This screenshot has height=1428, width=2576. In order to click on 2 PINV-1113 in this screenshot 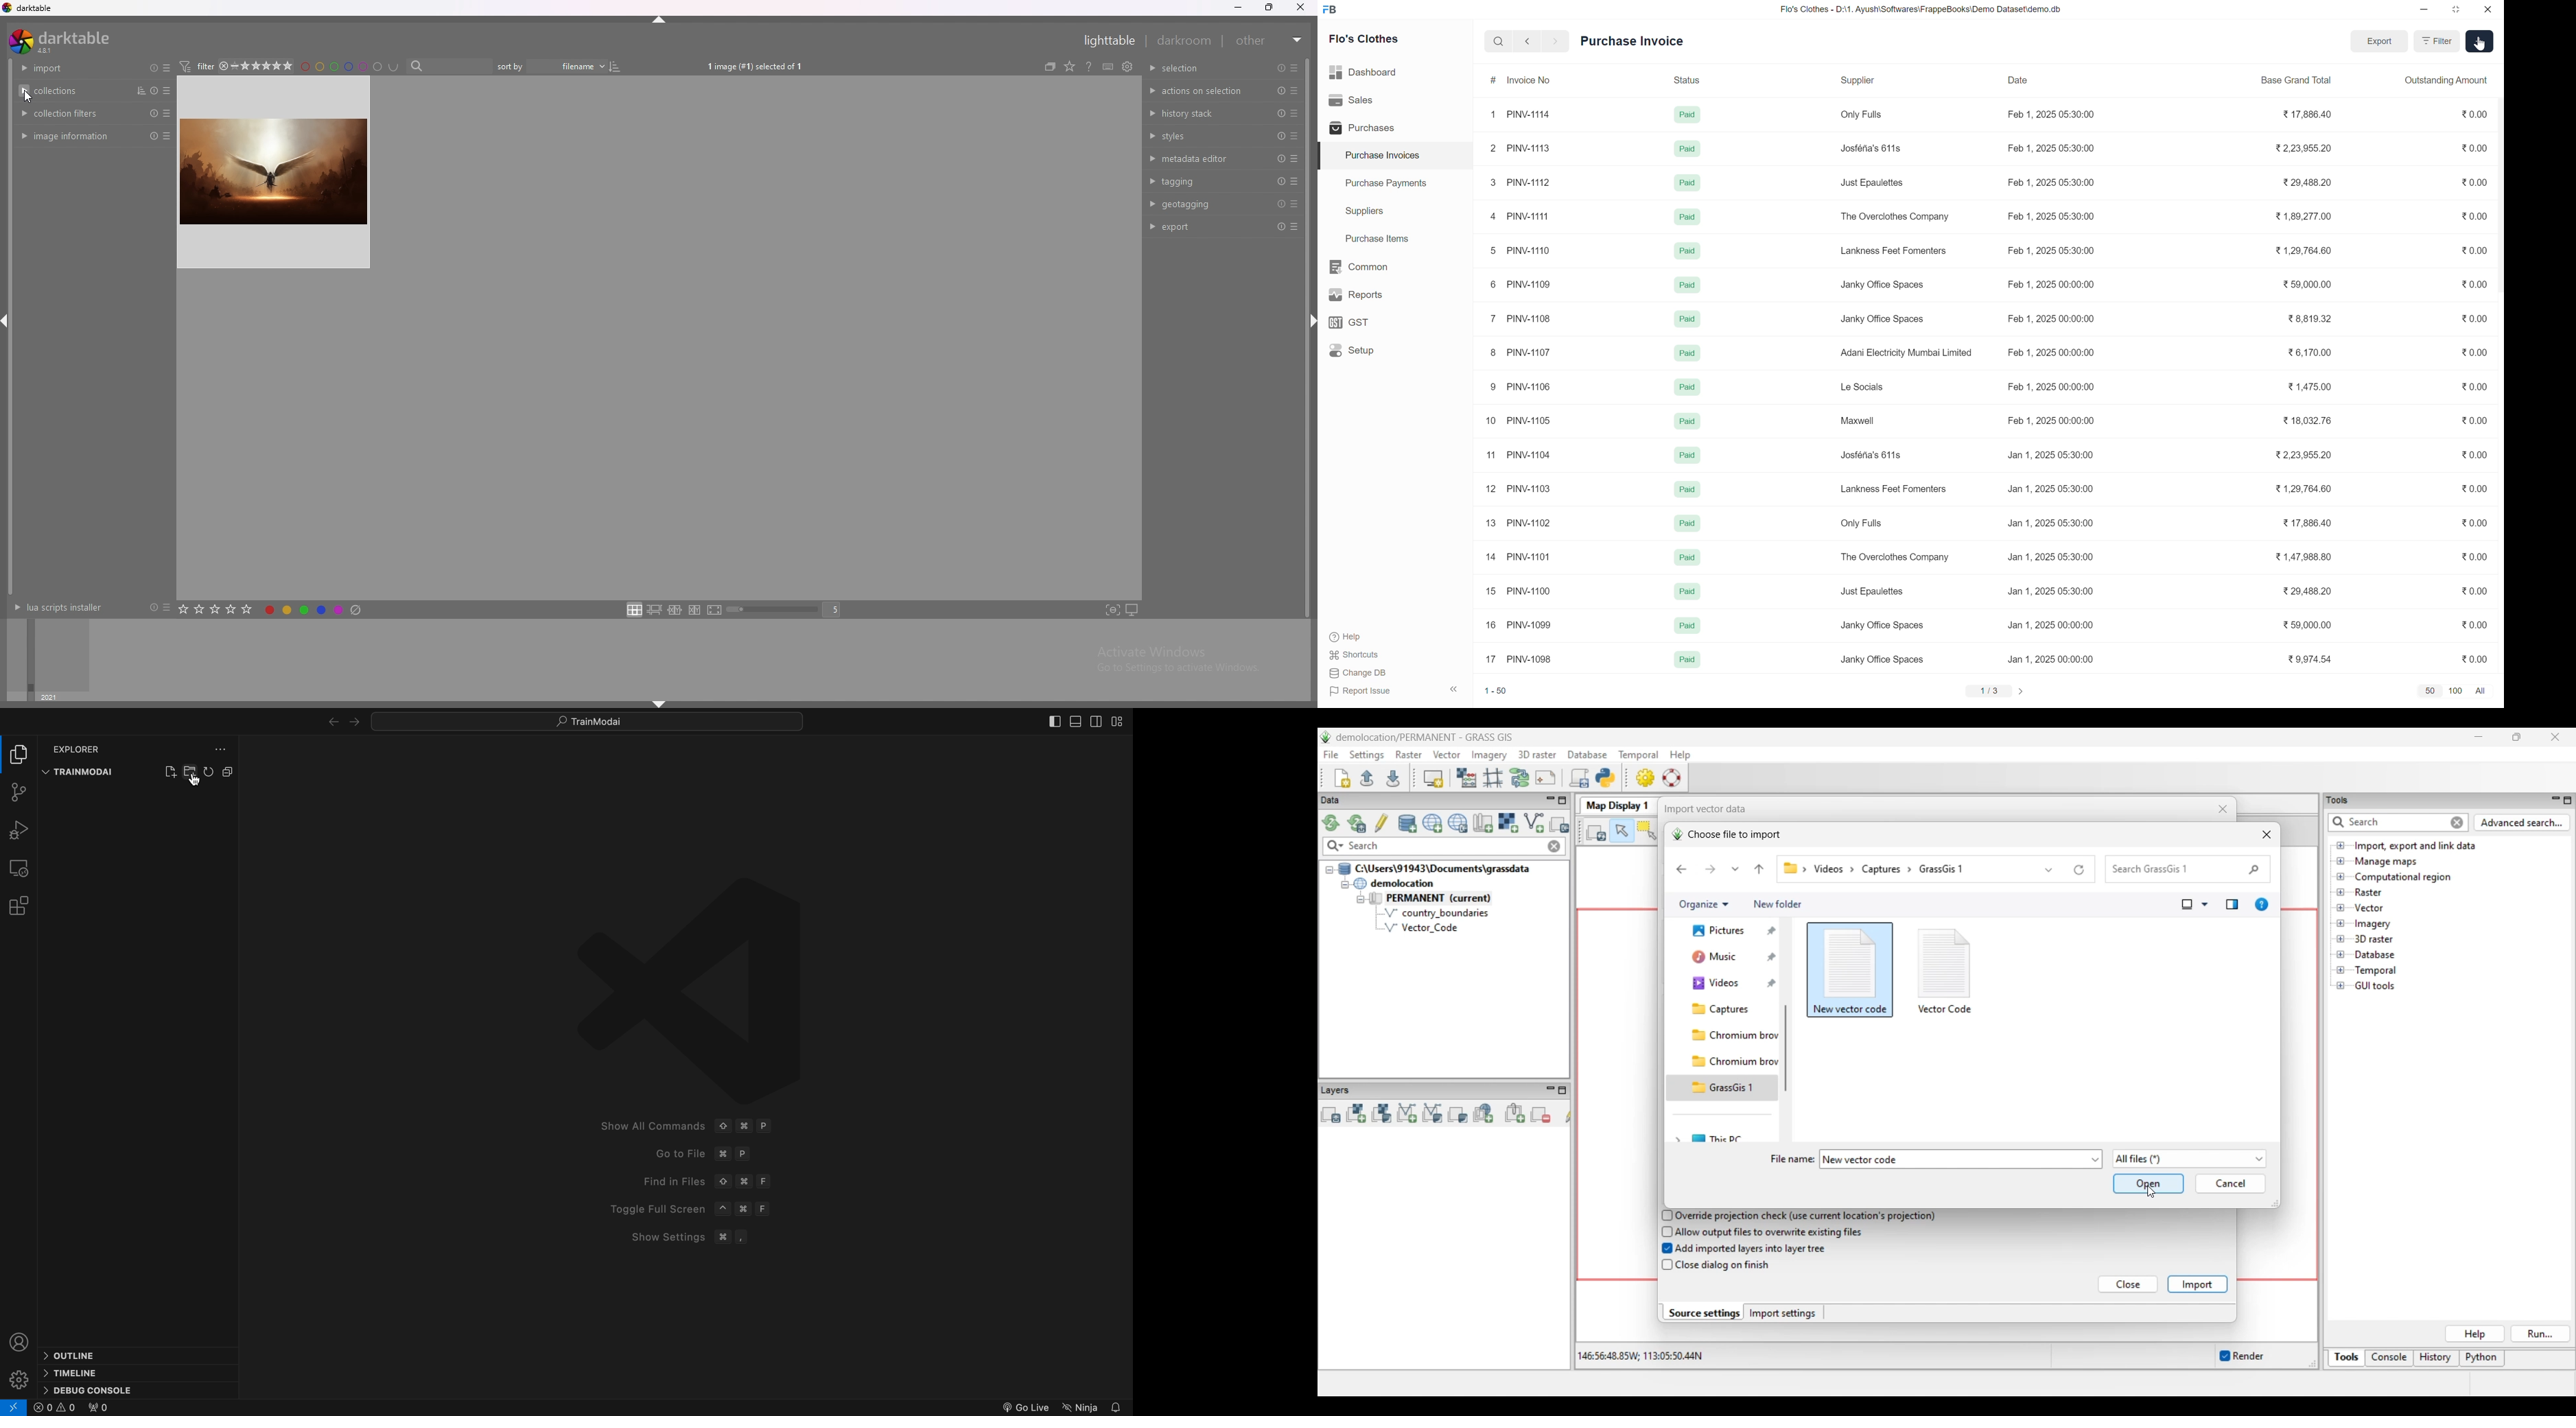, I will do `click(1520, 148)`.